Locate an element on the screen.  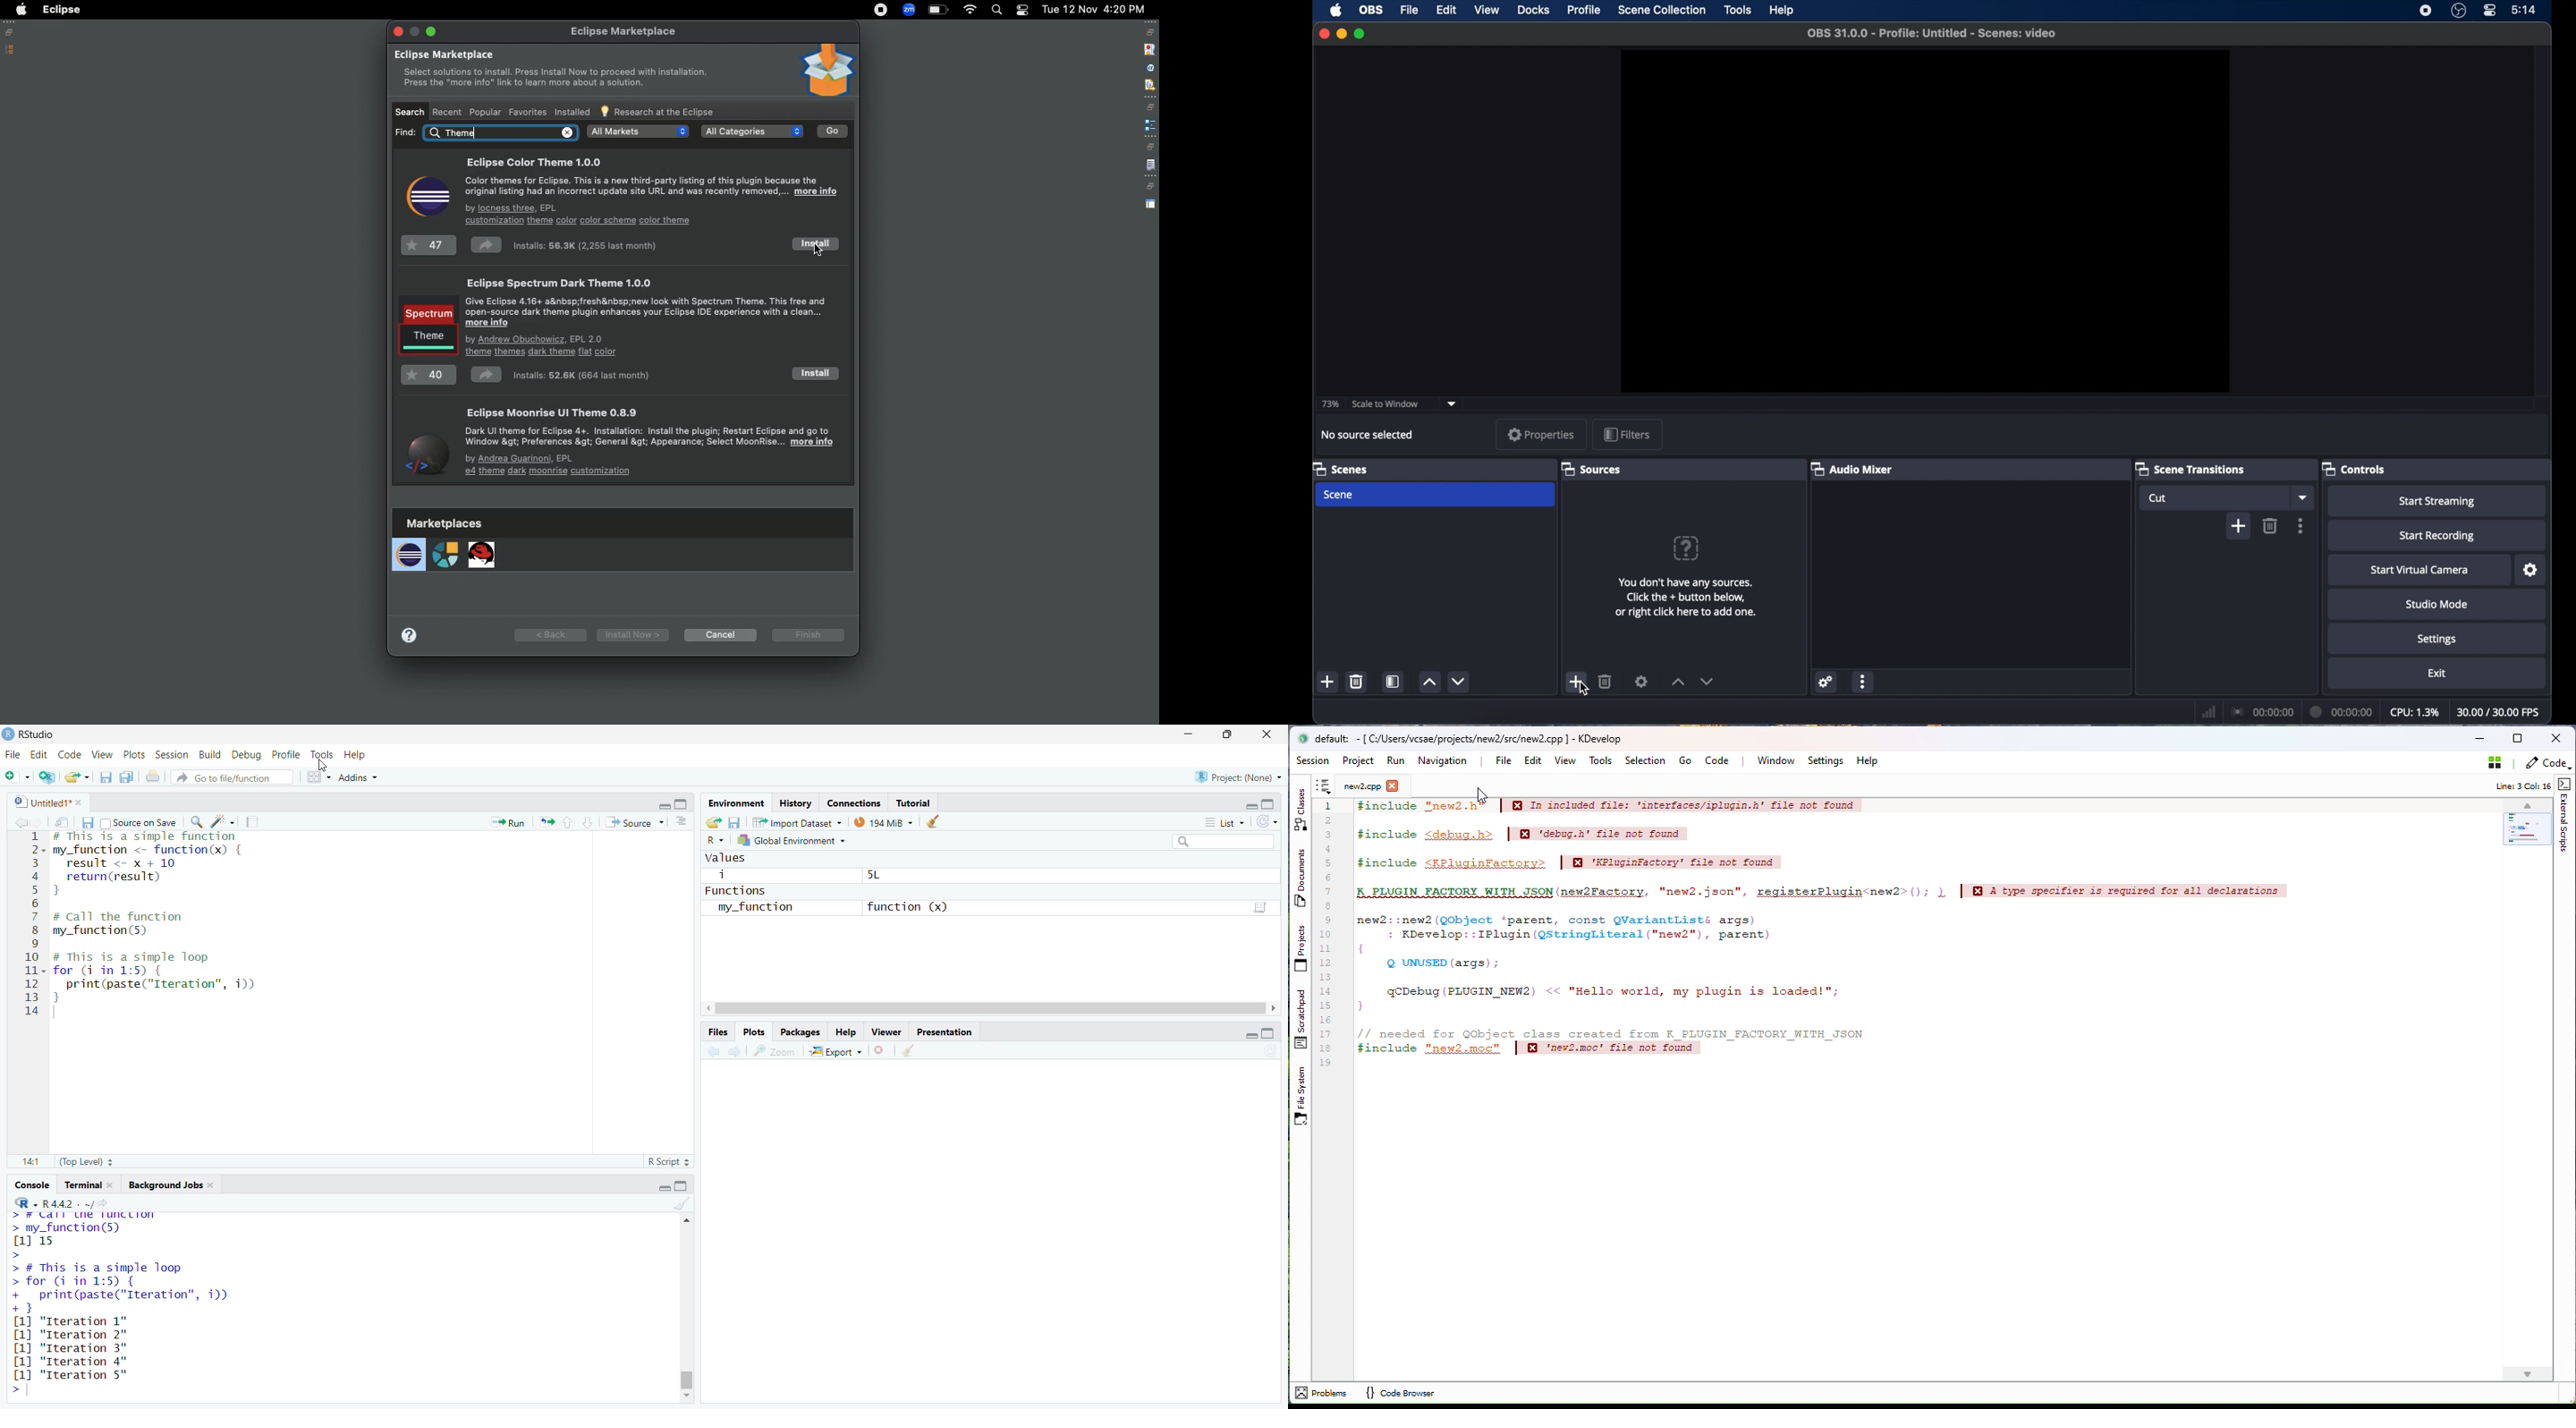
73% is located at coordinates (1329, 405).